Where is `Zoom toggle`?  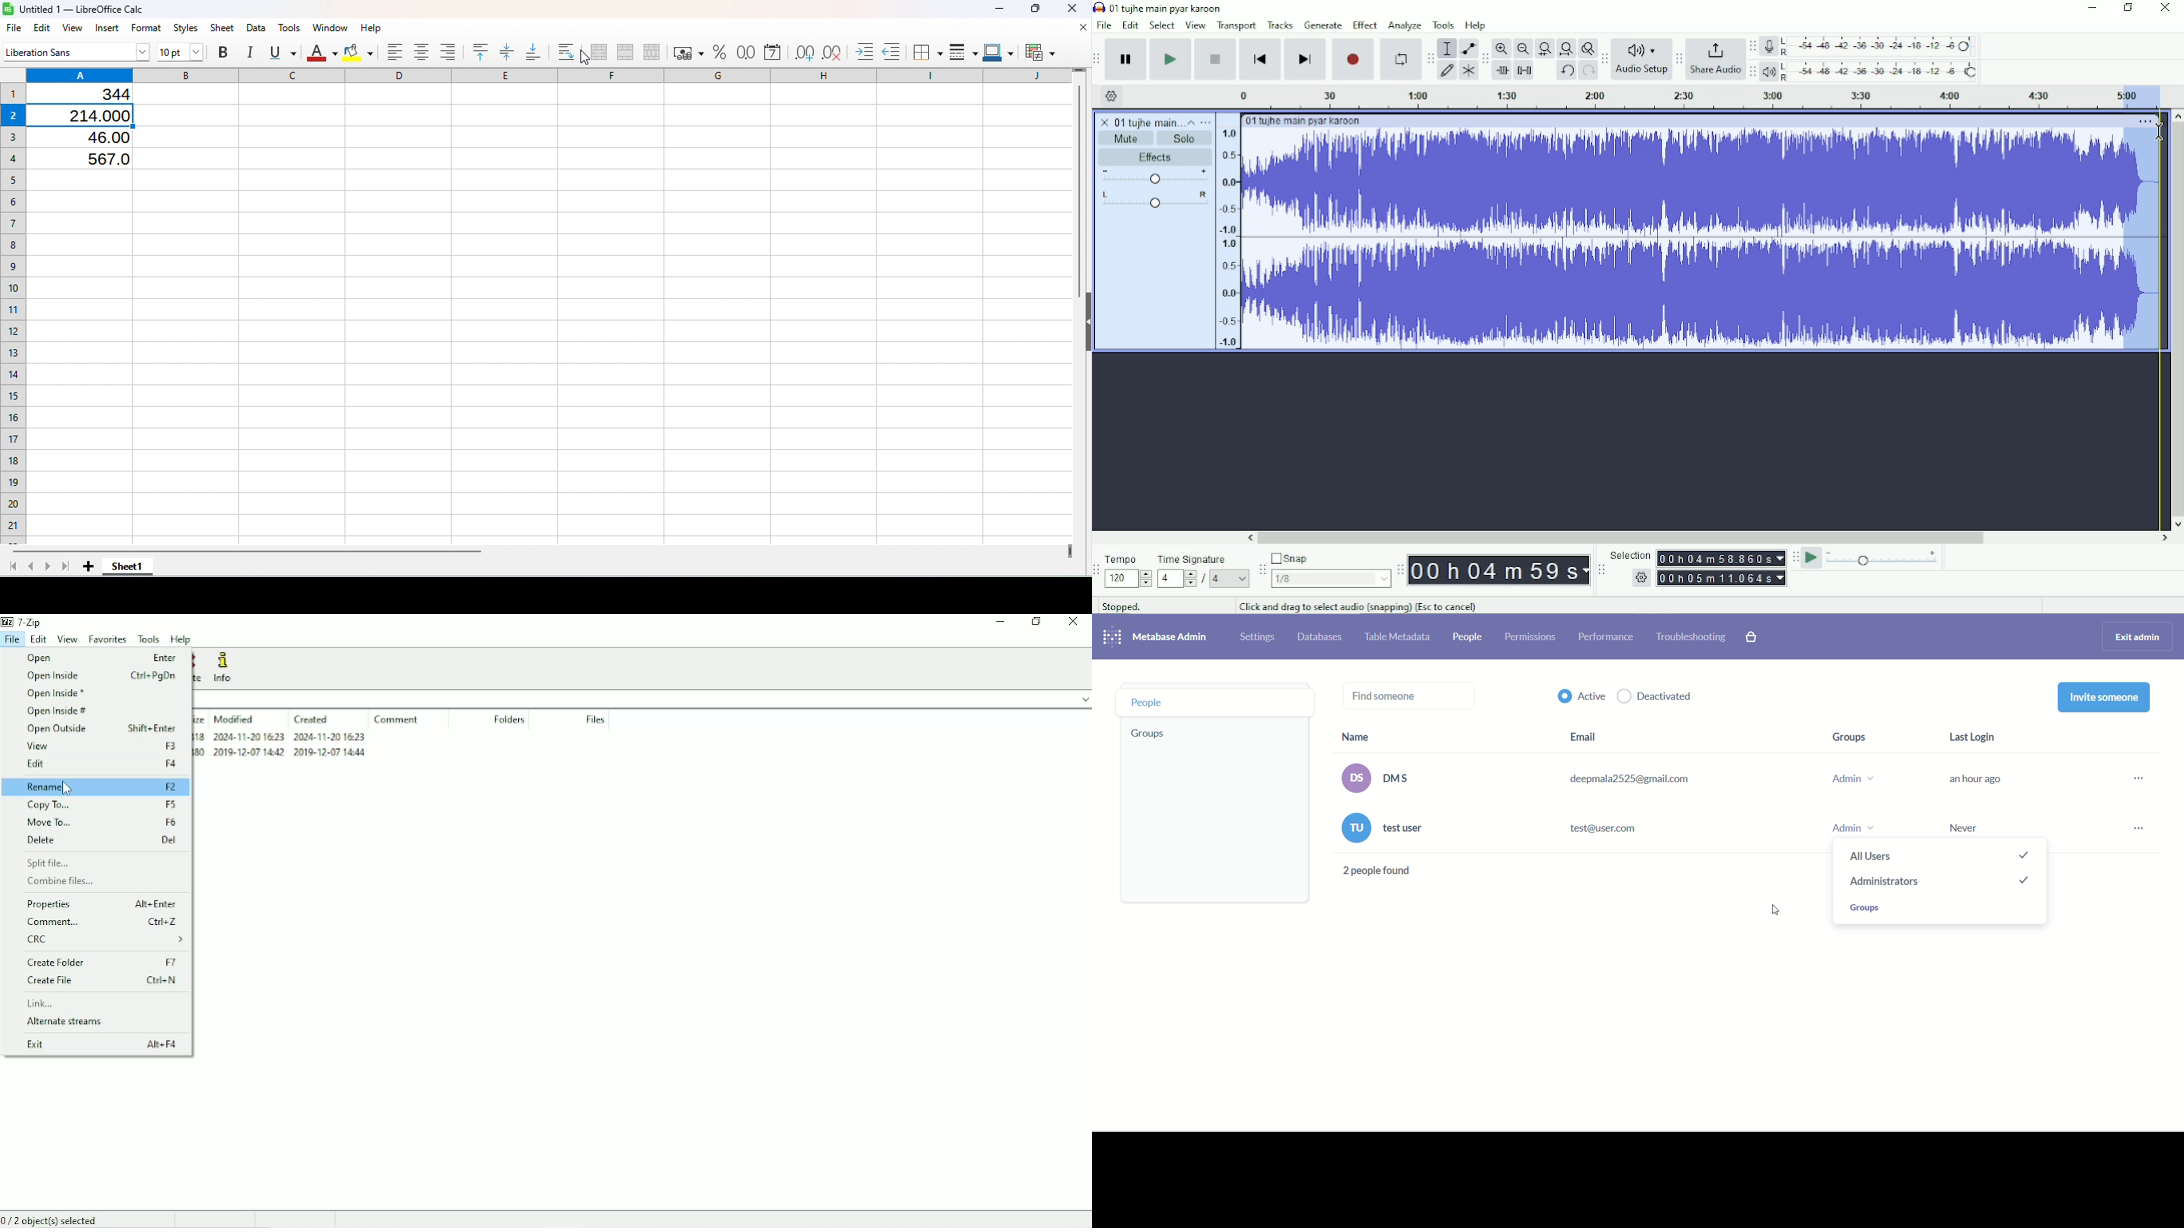
Zoom toggle is located at coordinates (1586, 48).